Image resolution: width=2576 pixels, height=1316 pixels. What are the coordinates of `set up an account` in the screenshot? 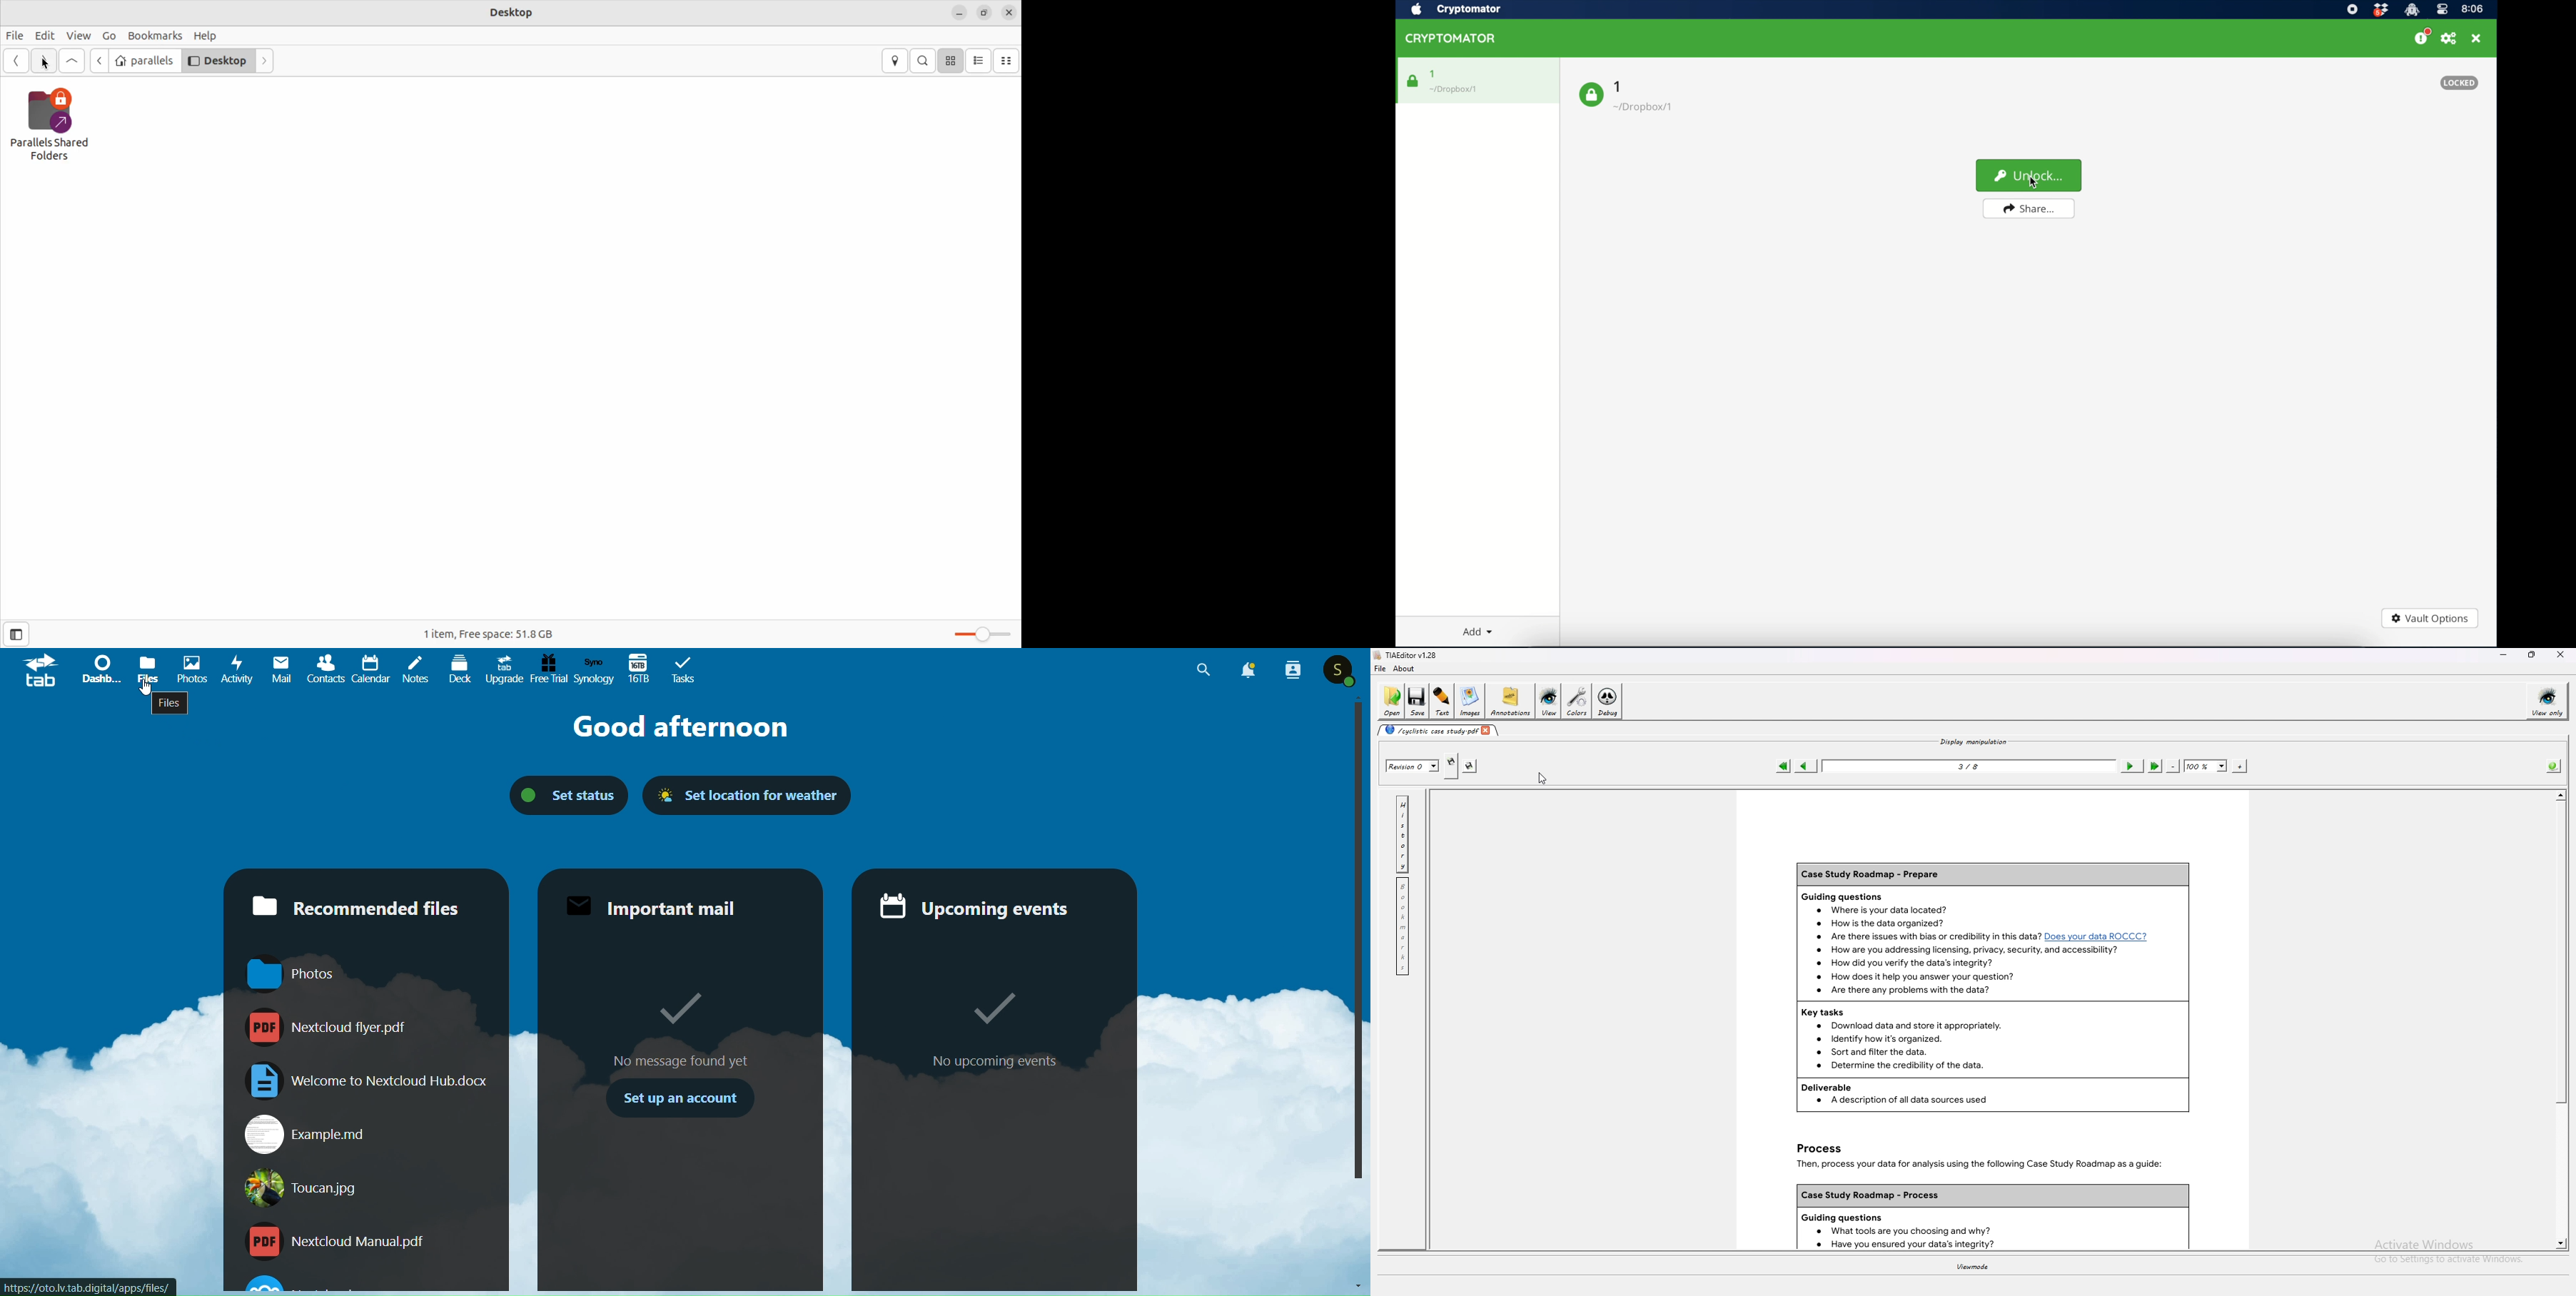 It's located at (681, 1098).